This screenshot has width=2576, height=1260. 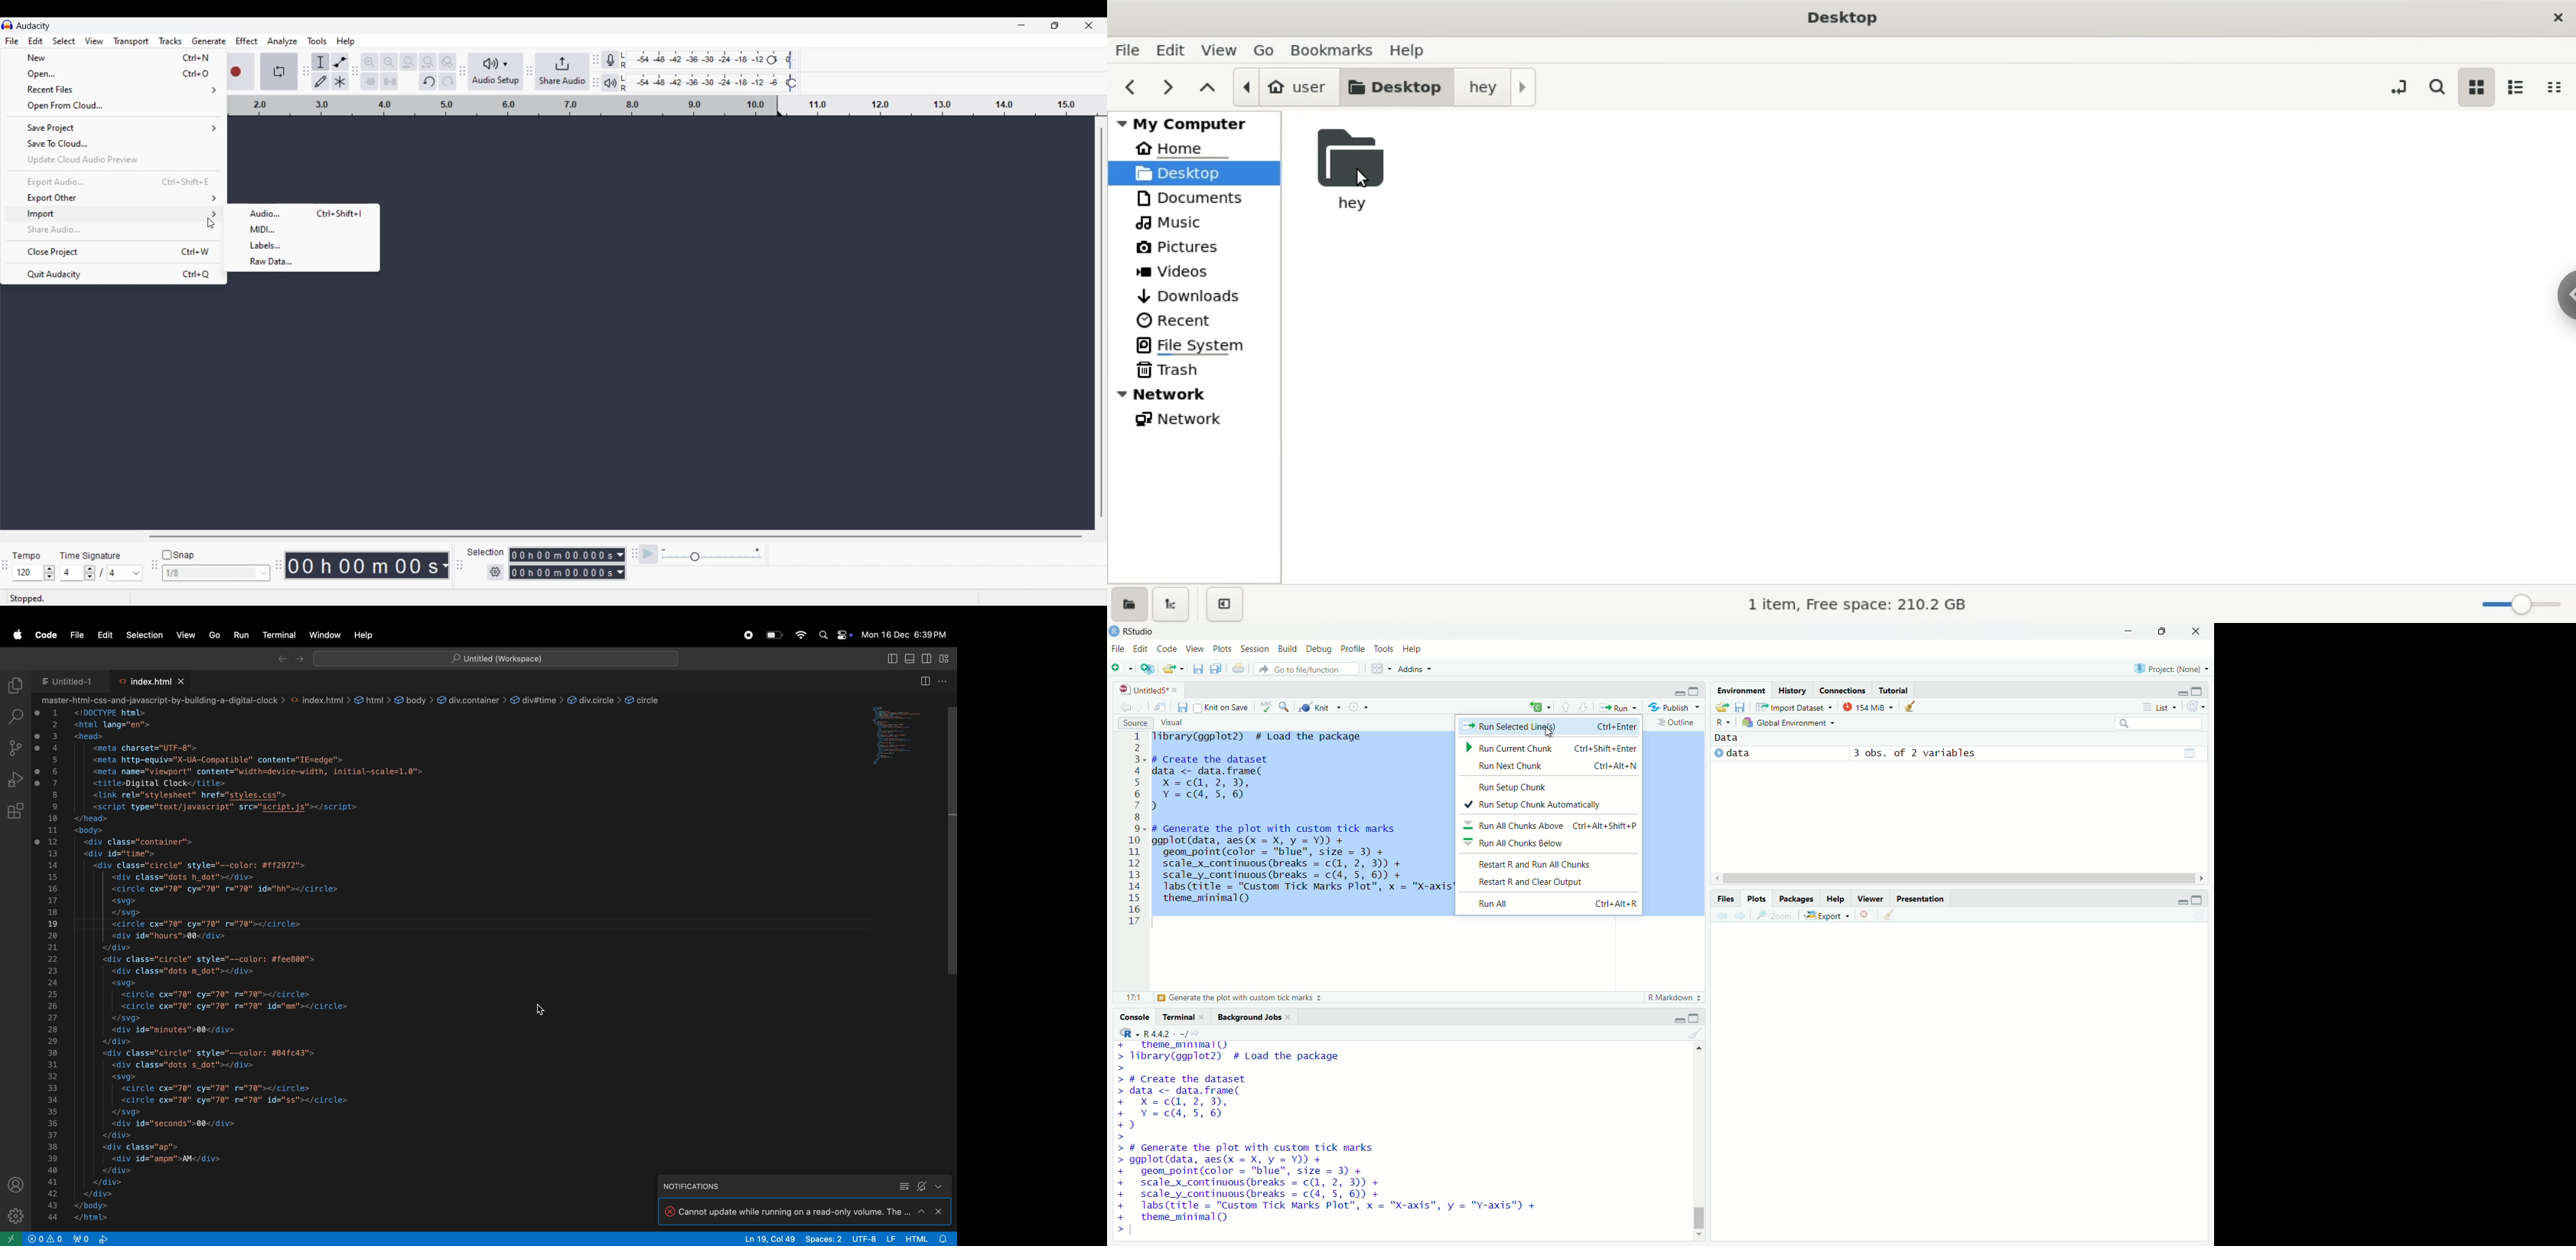 I want to click on prompt cursor, so click(x=1116, y=1230).